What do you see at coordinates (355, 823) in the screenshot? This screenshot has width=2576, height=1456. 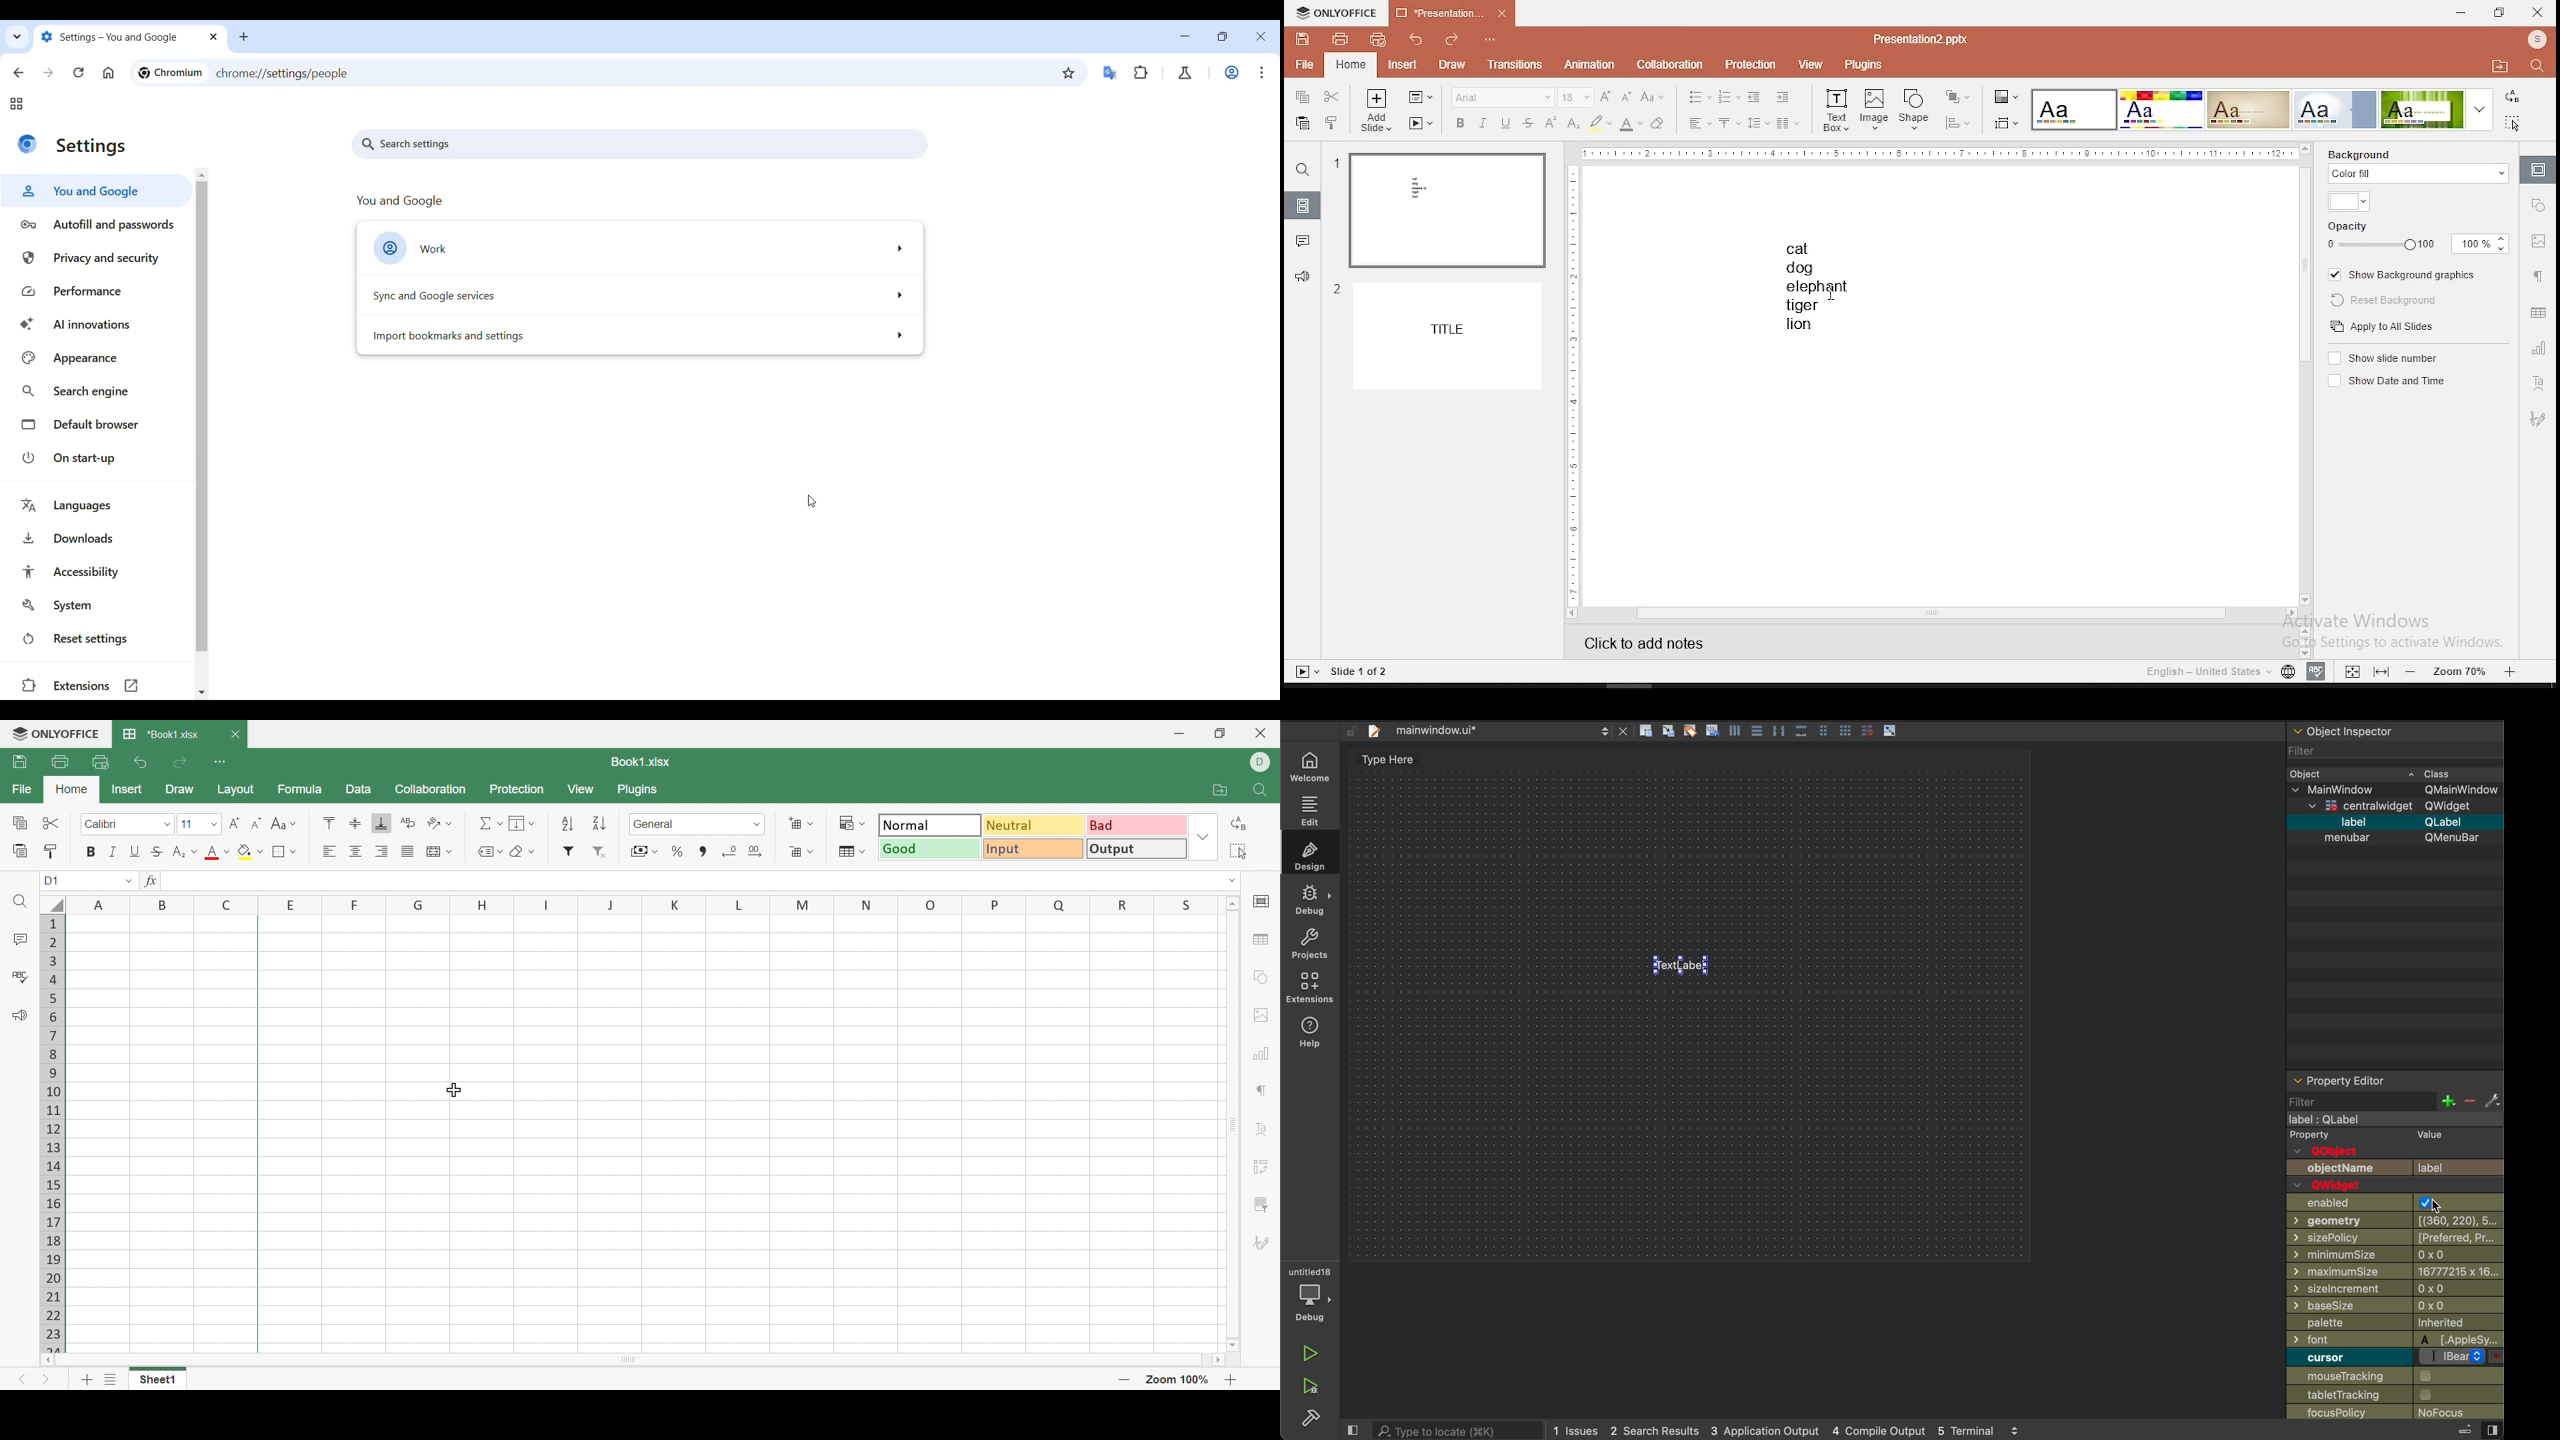 I see `Align Middle` at bounding box center [355, 823].